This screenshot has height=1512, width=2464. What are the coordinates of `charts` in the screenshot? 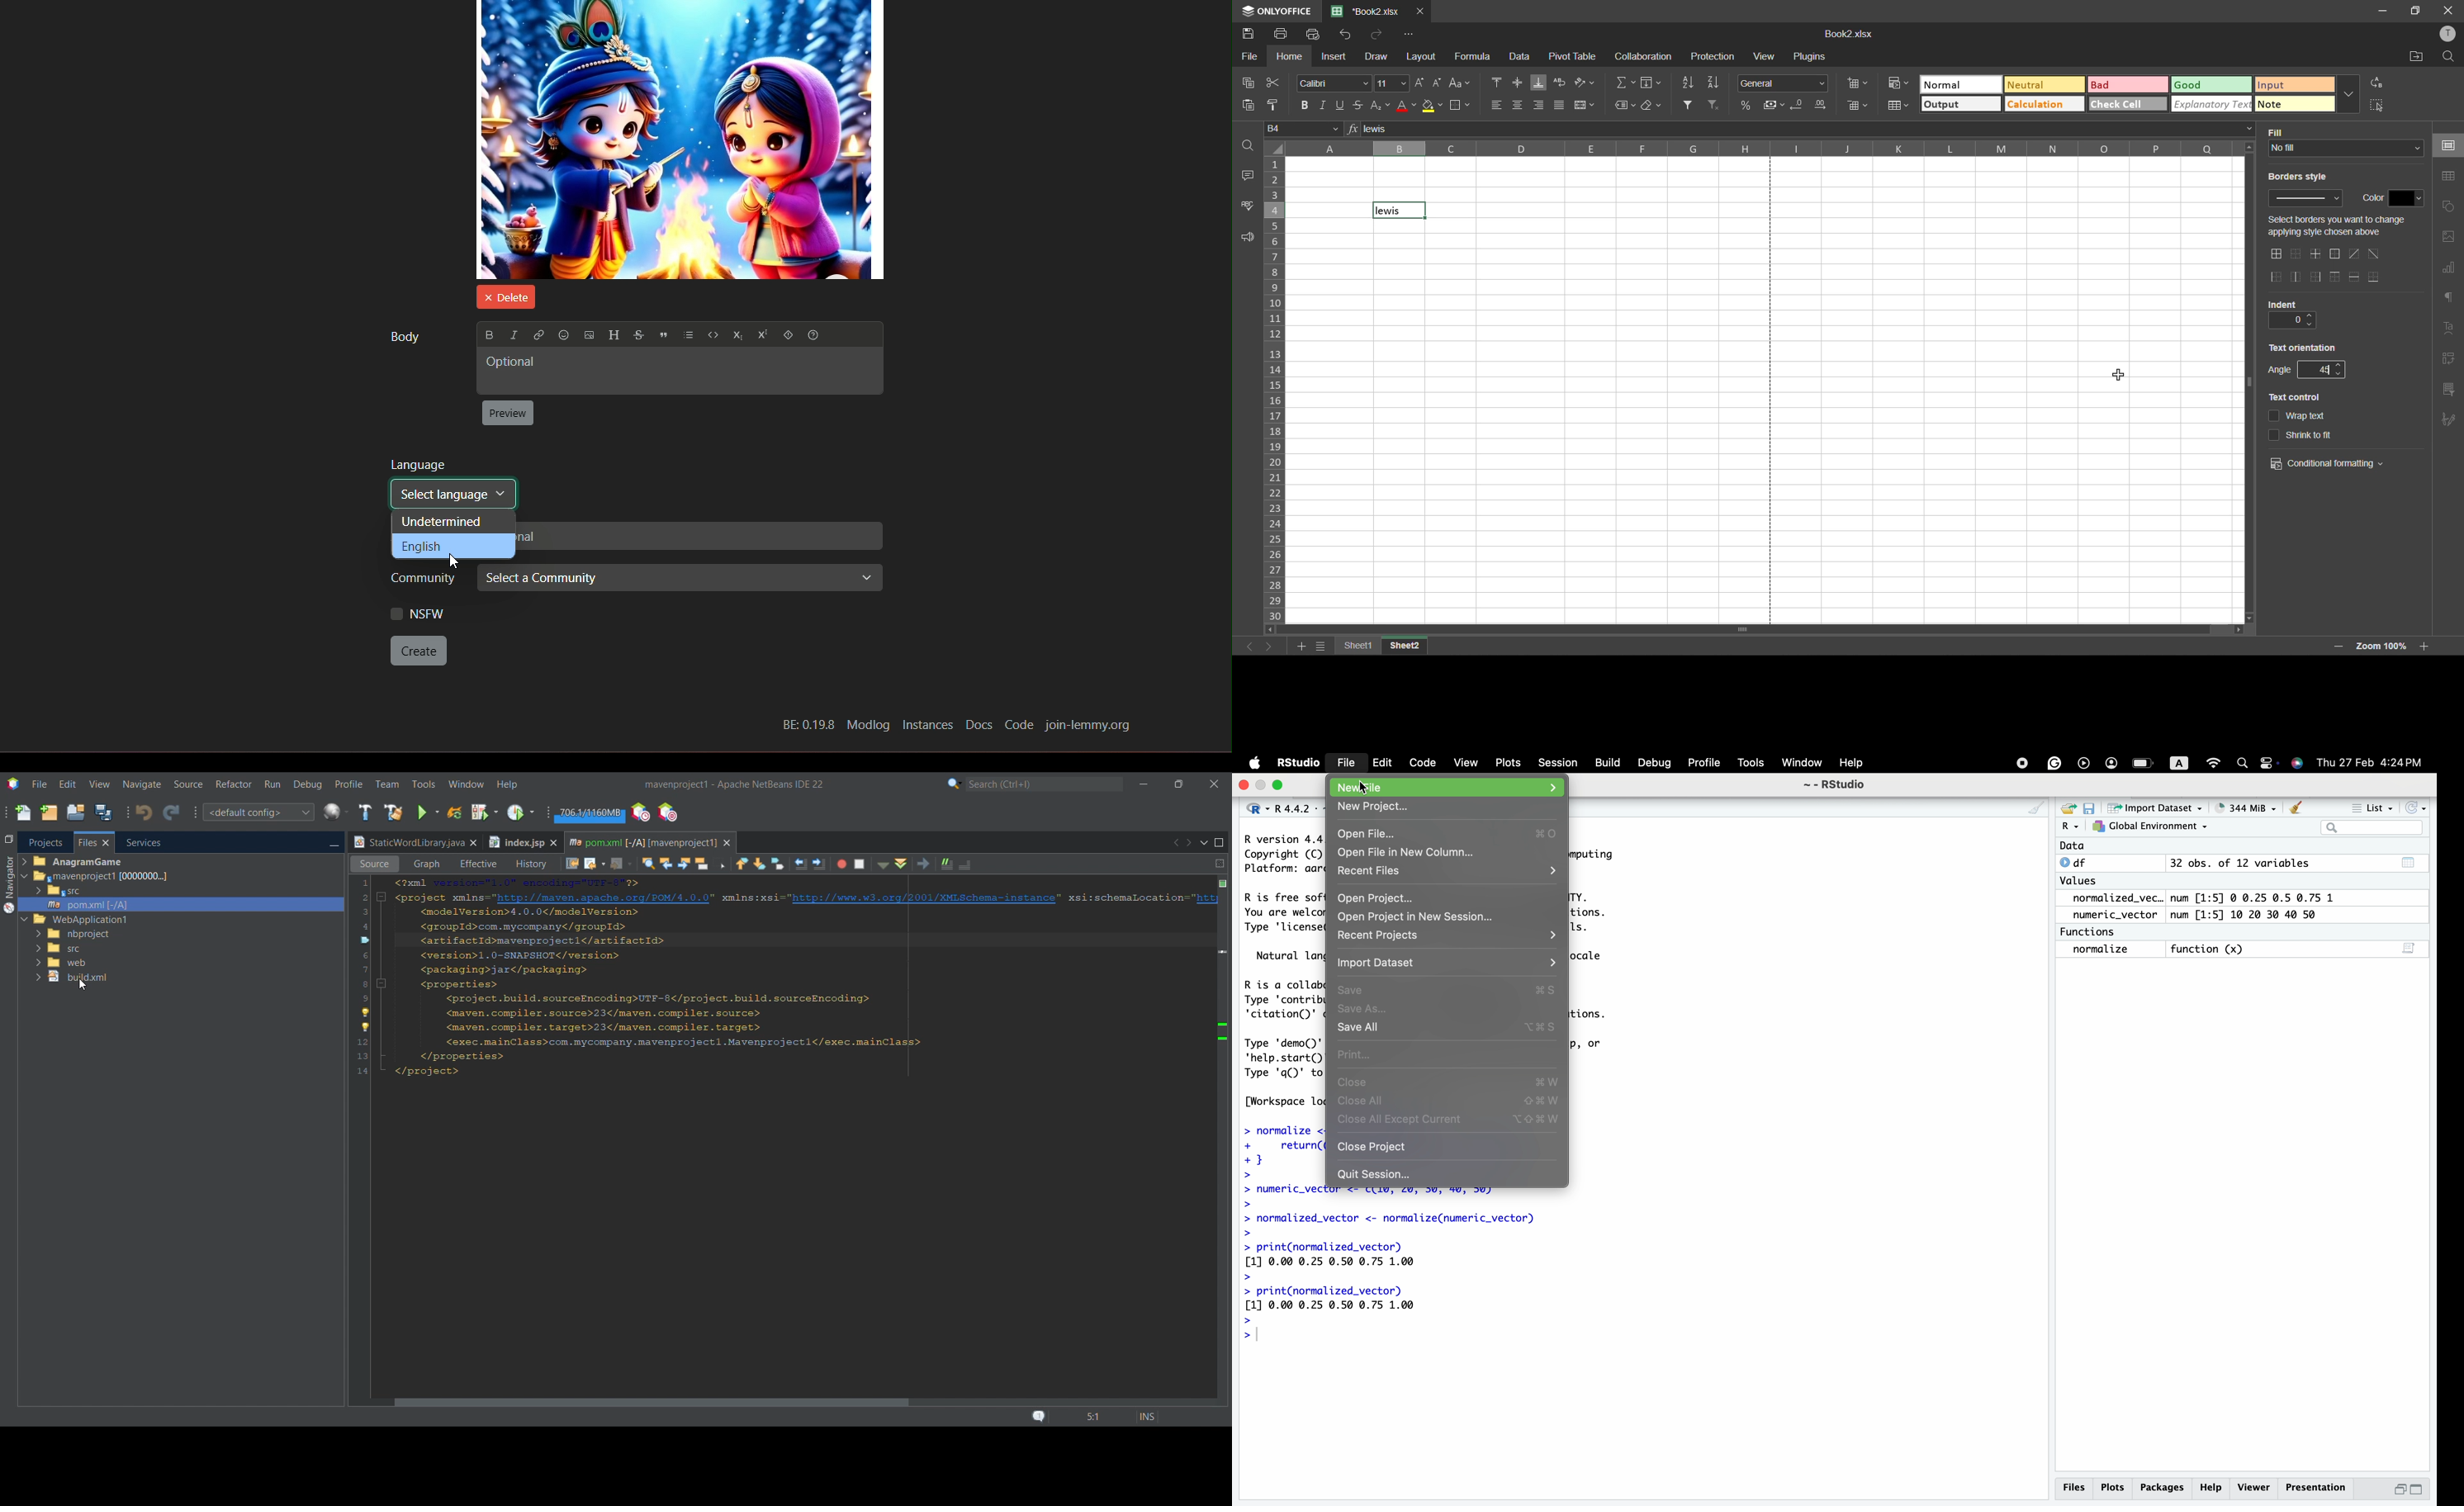 It's located at (2447, 271).